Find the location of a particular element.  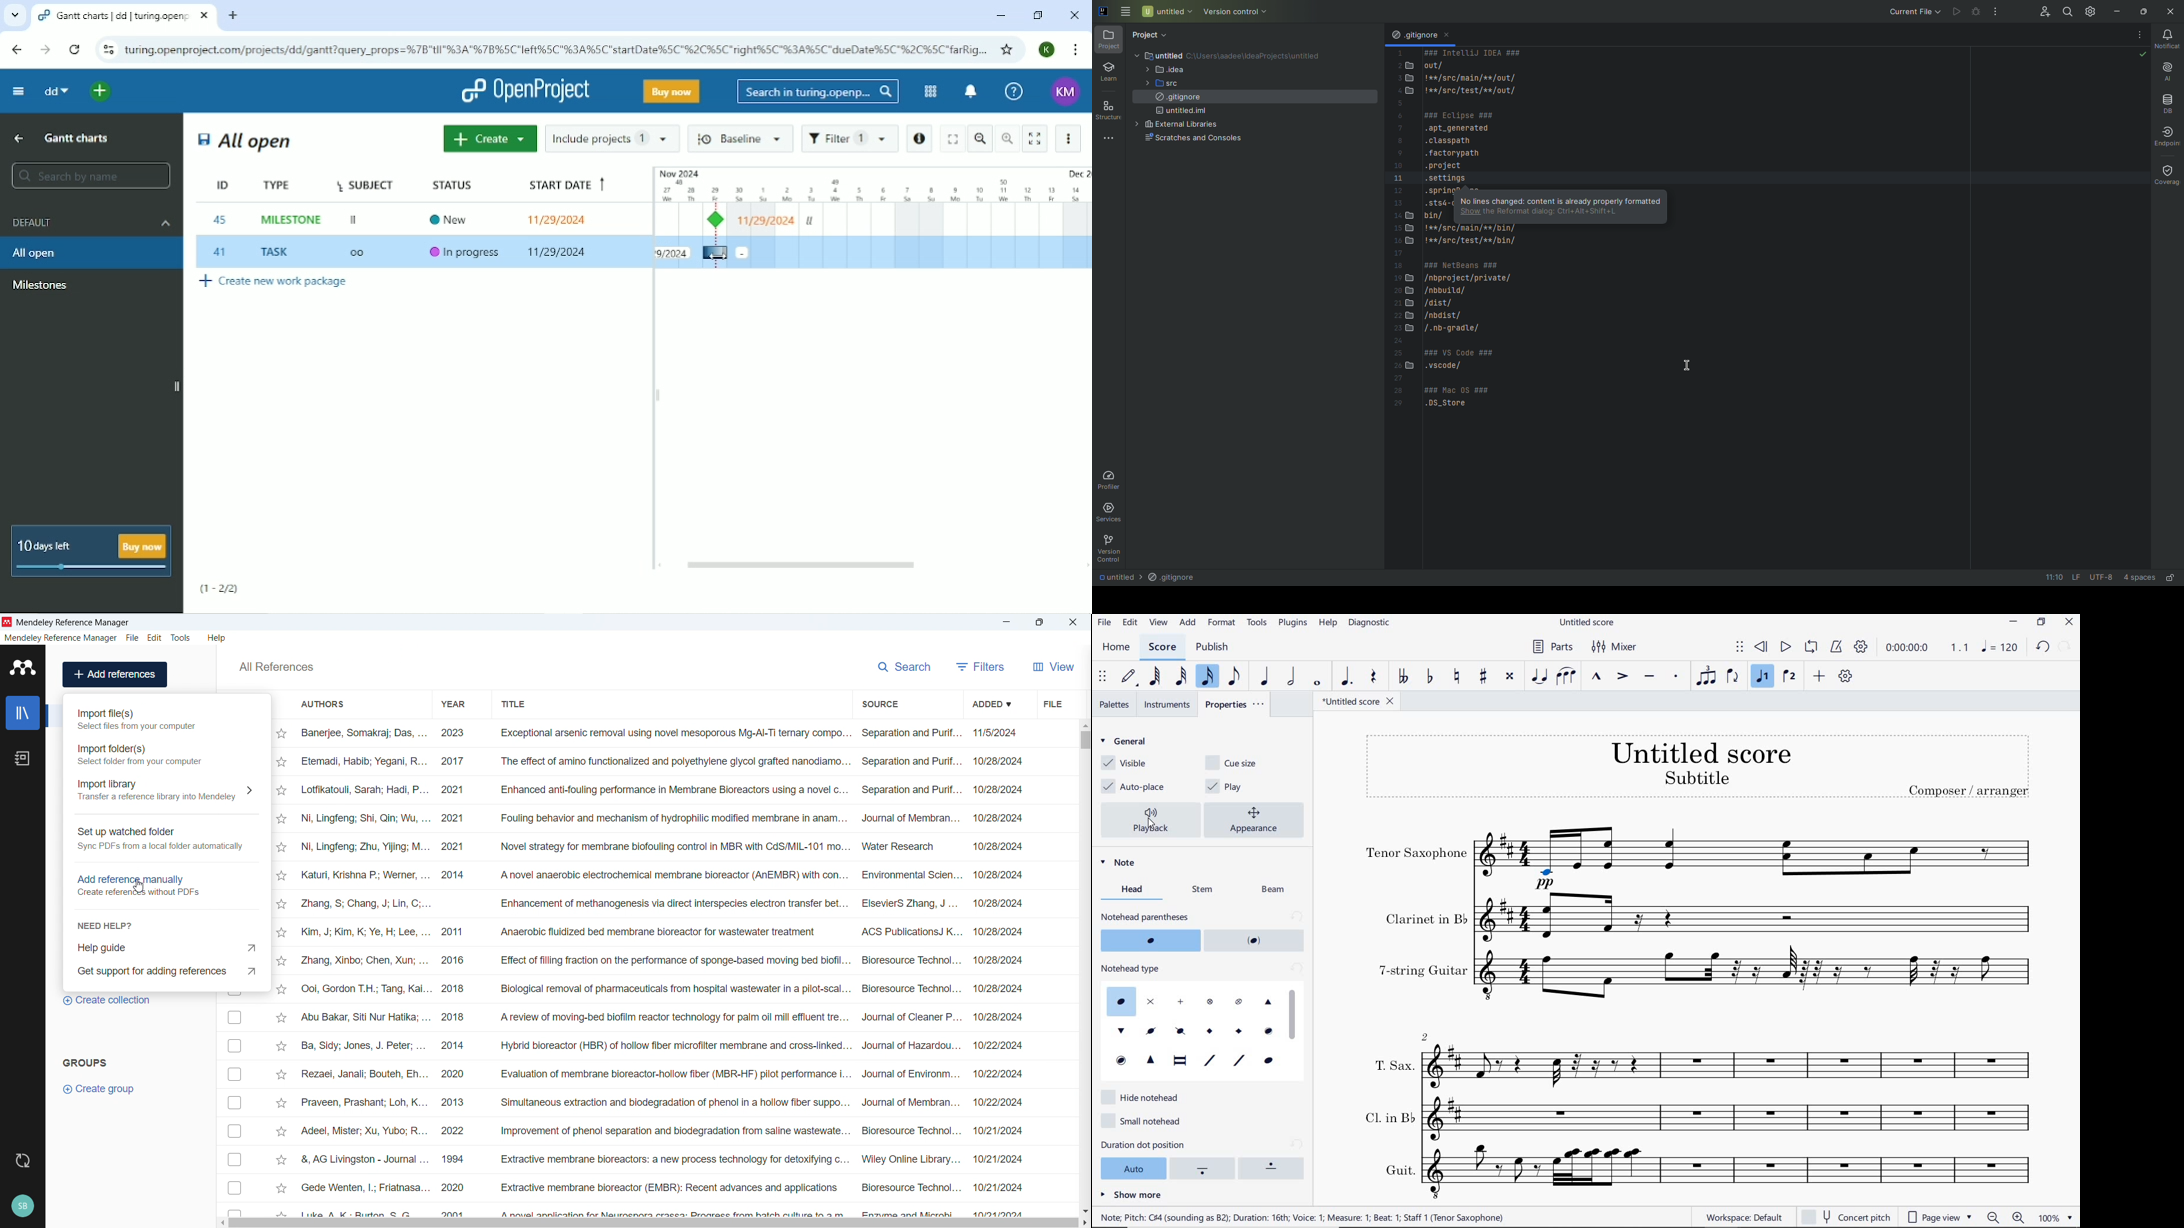

Vertical scrollbar  is located at coordinates (1086, 740).